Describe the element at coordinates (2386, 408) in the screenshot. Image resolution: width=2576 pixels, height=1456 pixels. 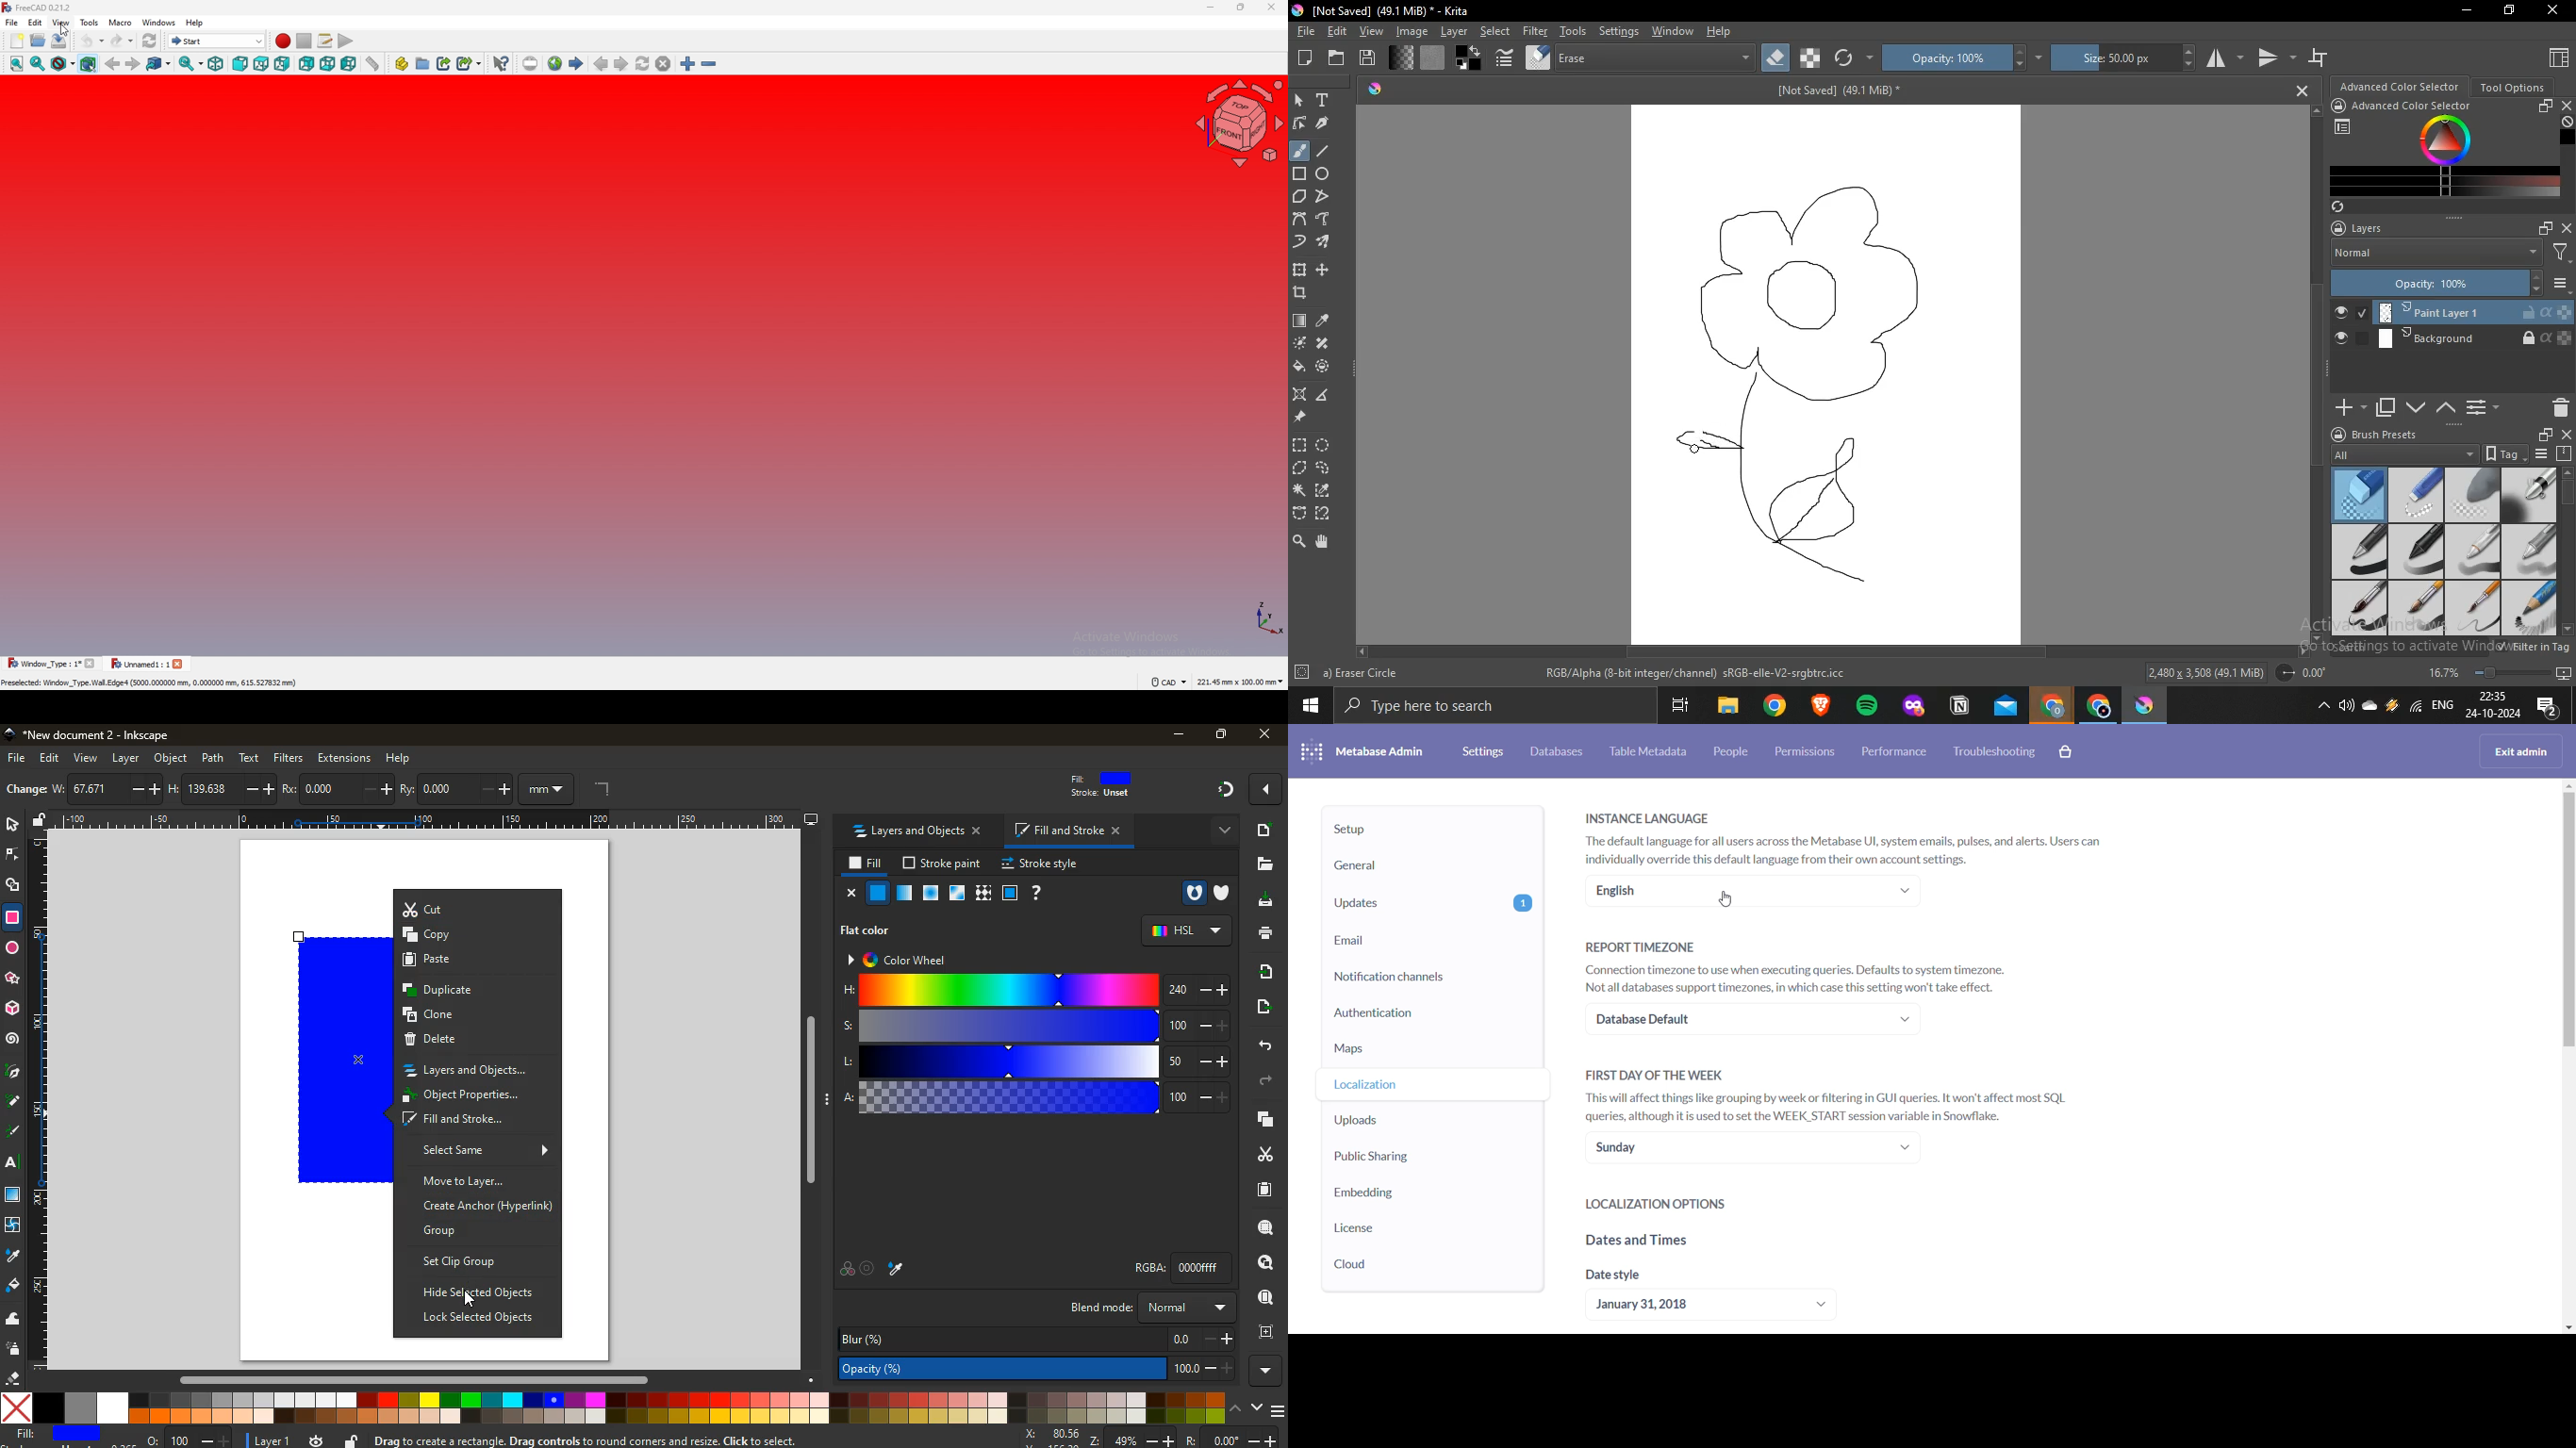
I see `duplicate layer or mask layer` at that location.